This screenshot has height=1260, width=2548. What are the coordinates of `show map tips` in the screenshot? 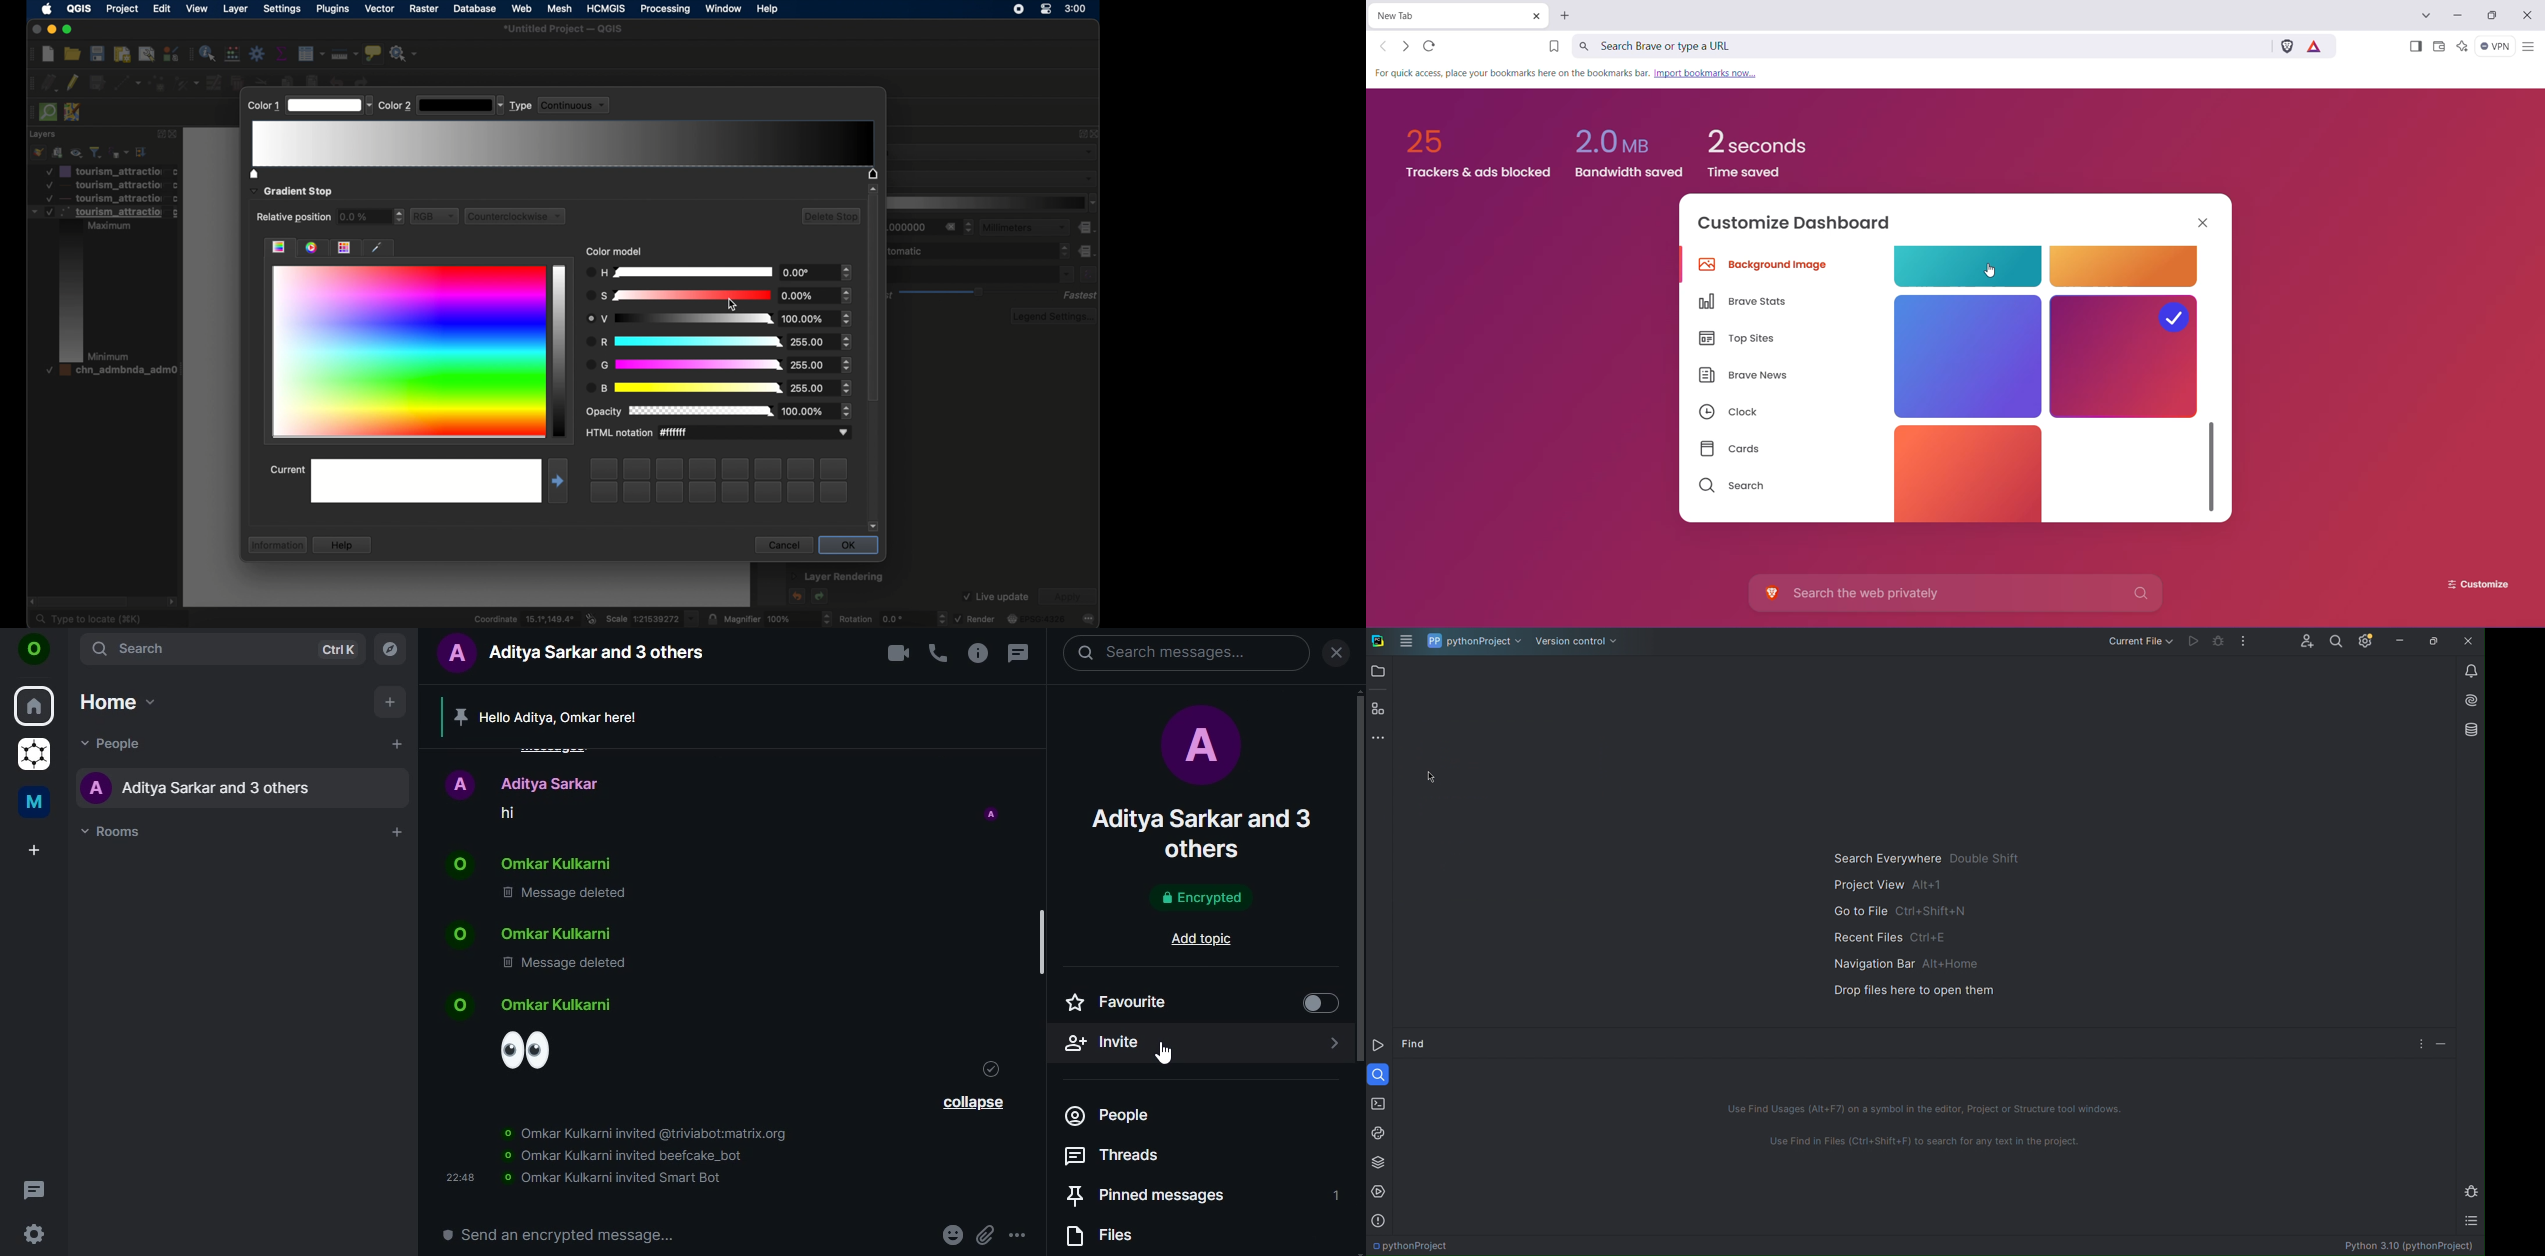 It's located at (373, 54).